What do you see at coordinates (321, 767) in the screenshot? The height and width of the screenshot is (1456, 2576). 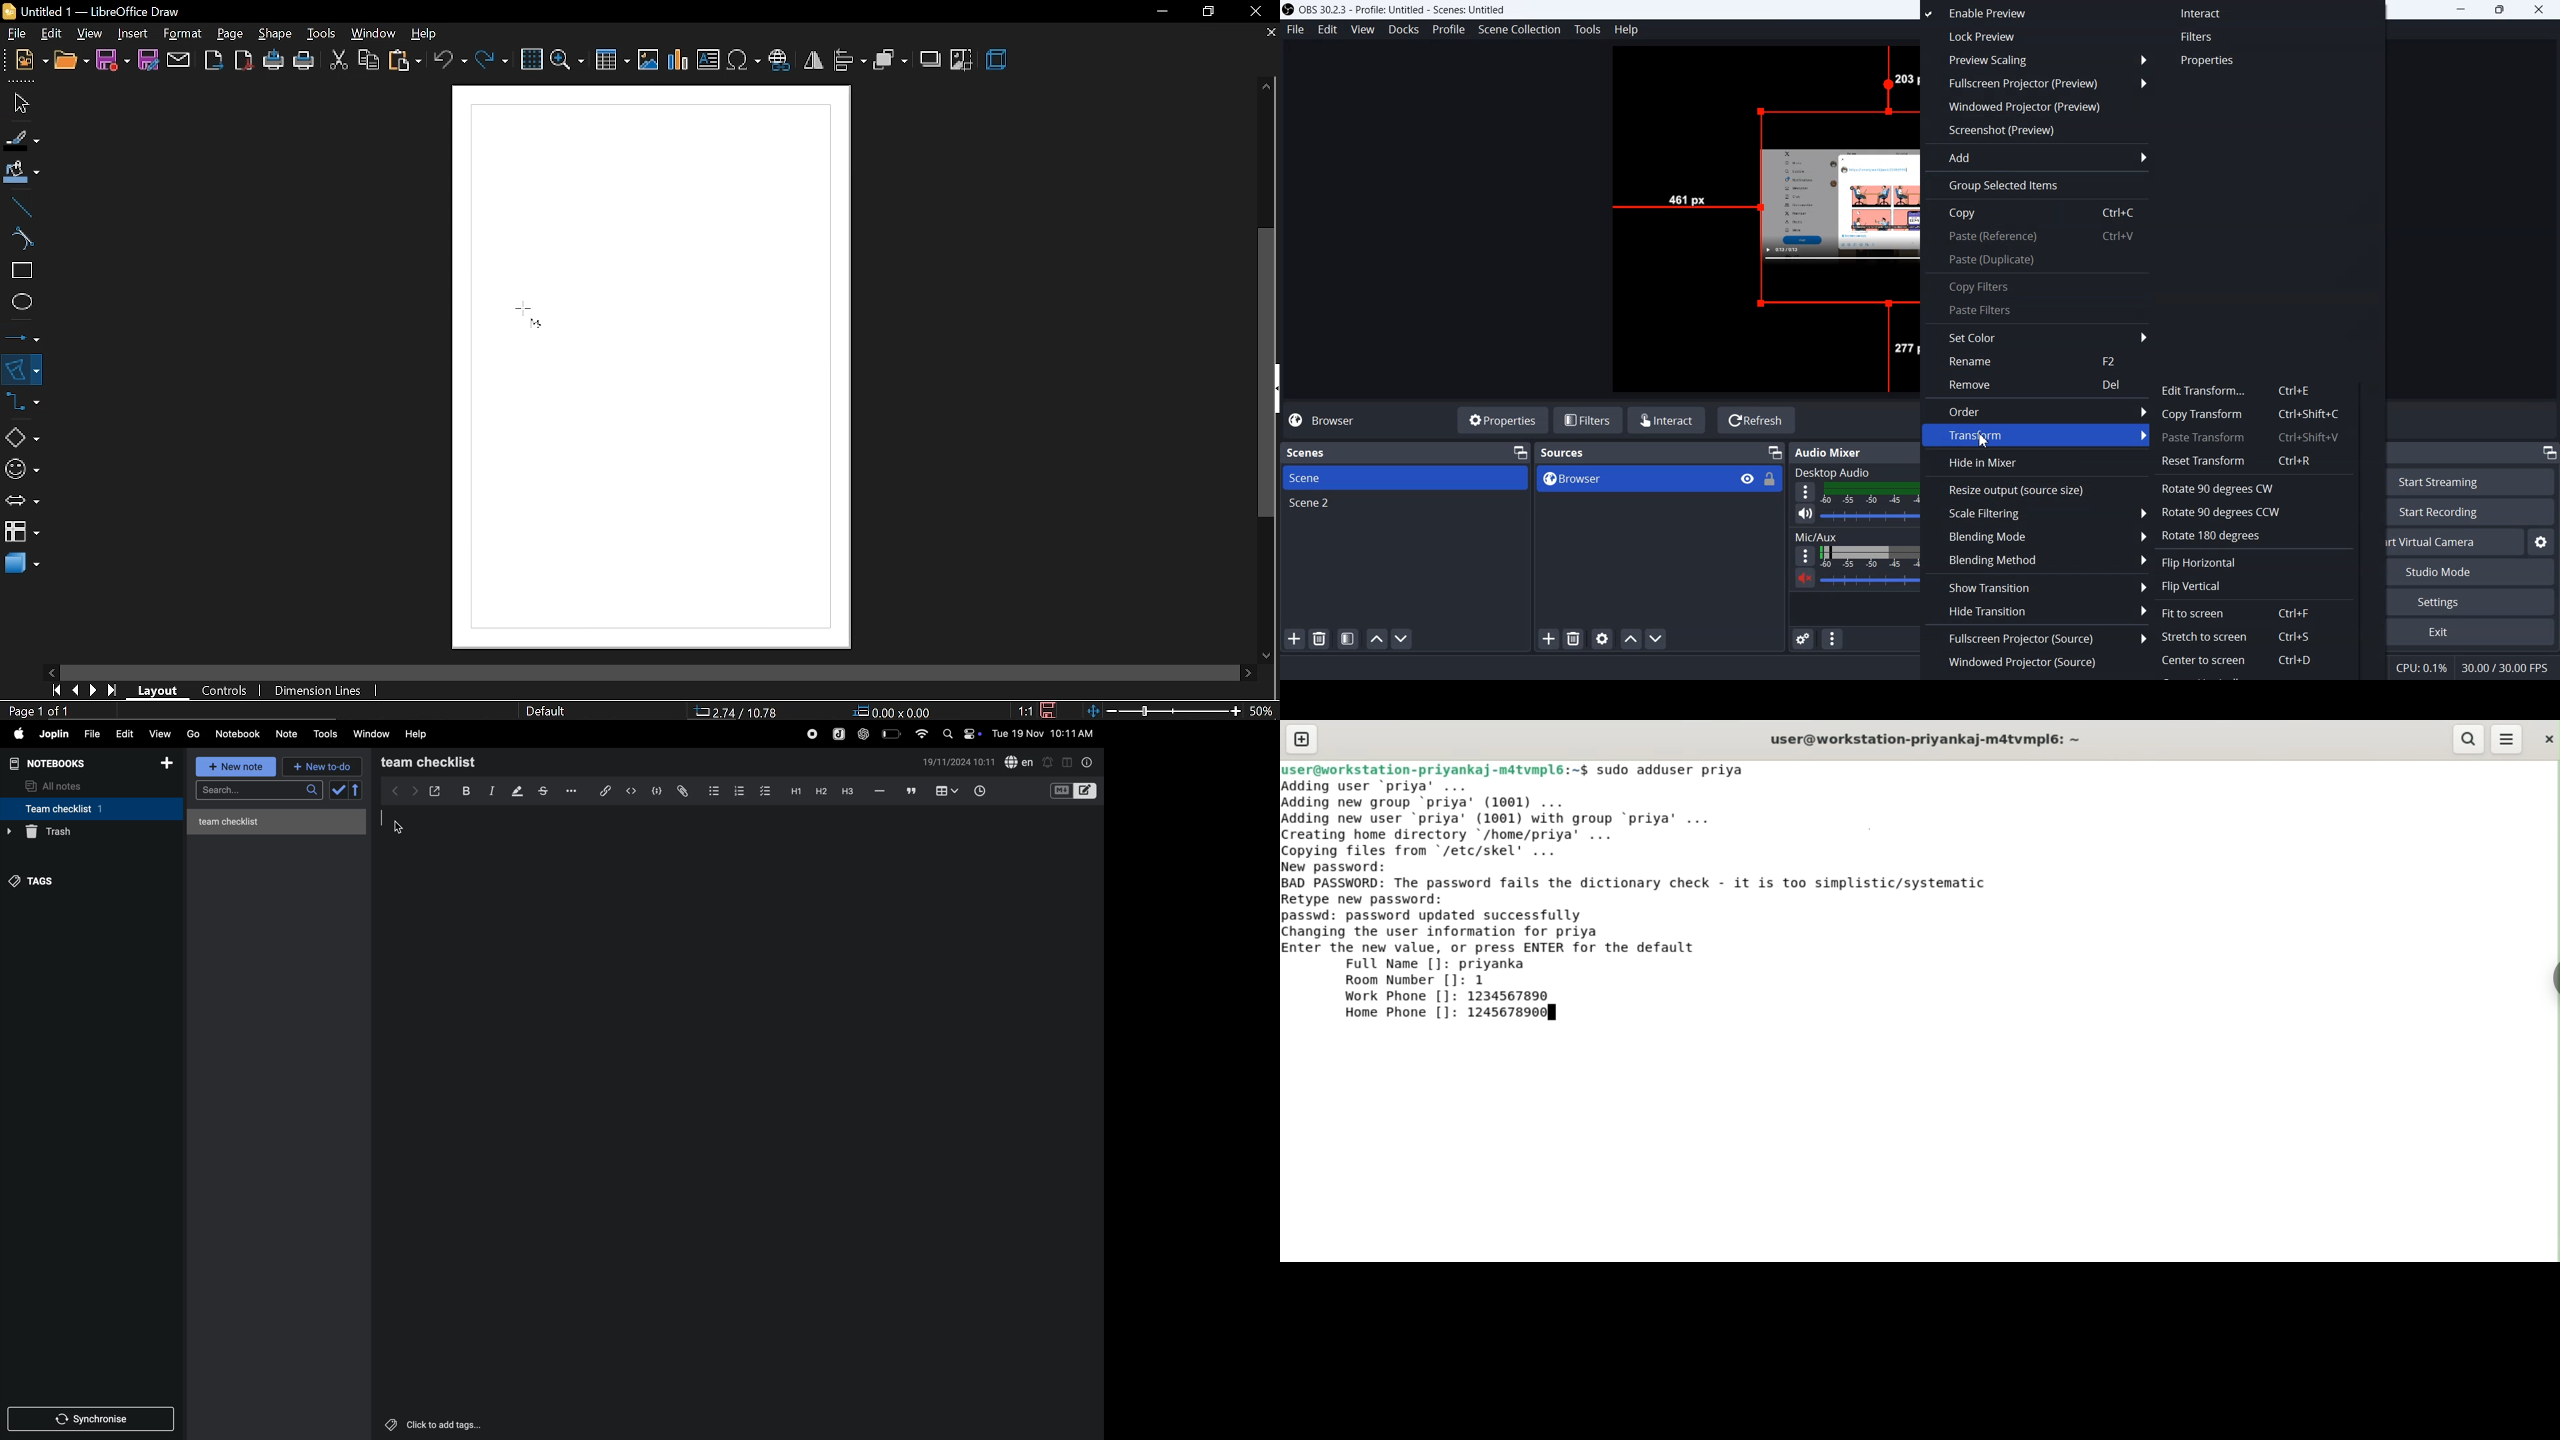 I see `new to d0` at bounding box center [321, 767].